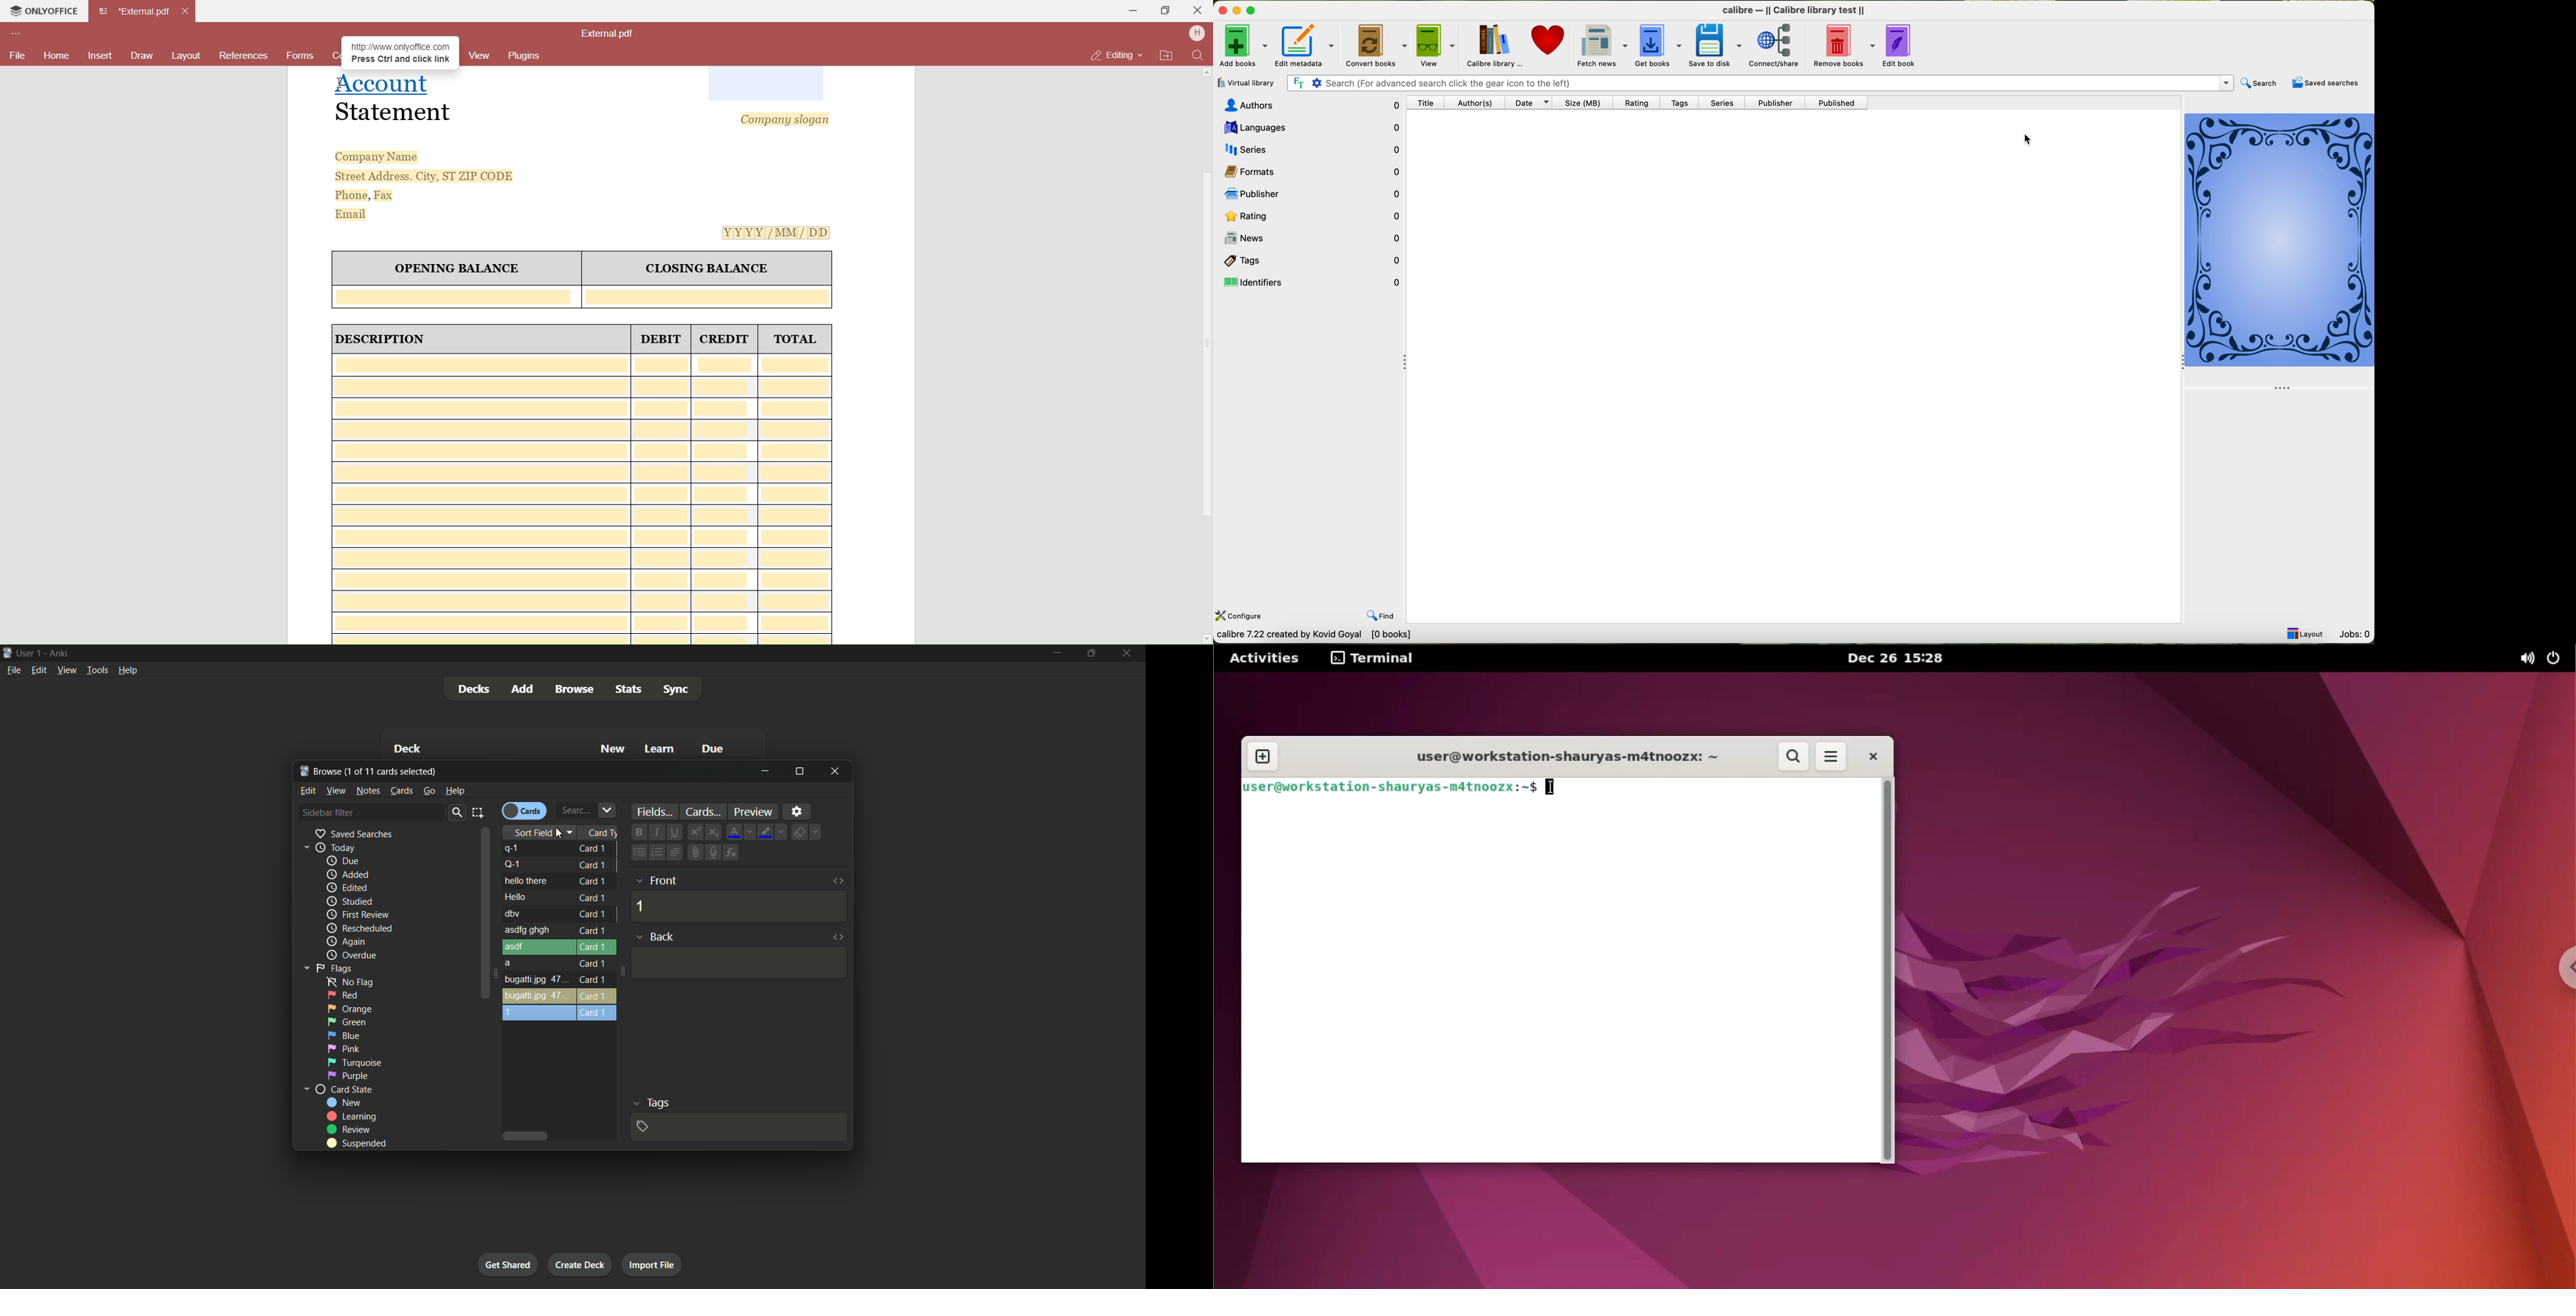  What do you see at coordinates (428, 791) in the screenshot?
I see `go` at bounding box center [428, 791].